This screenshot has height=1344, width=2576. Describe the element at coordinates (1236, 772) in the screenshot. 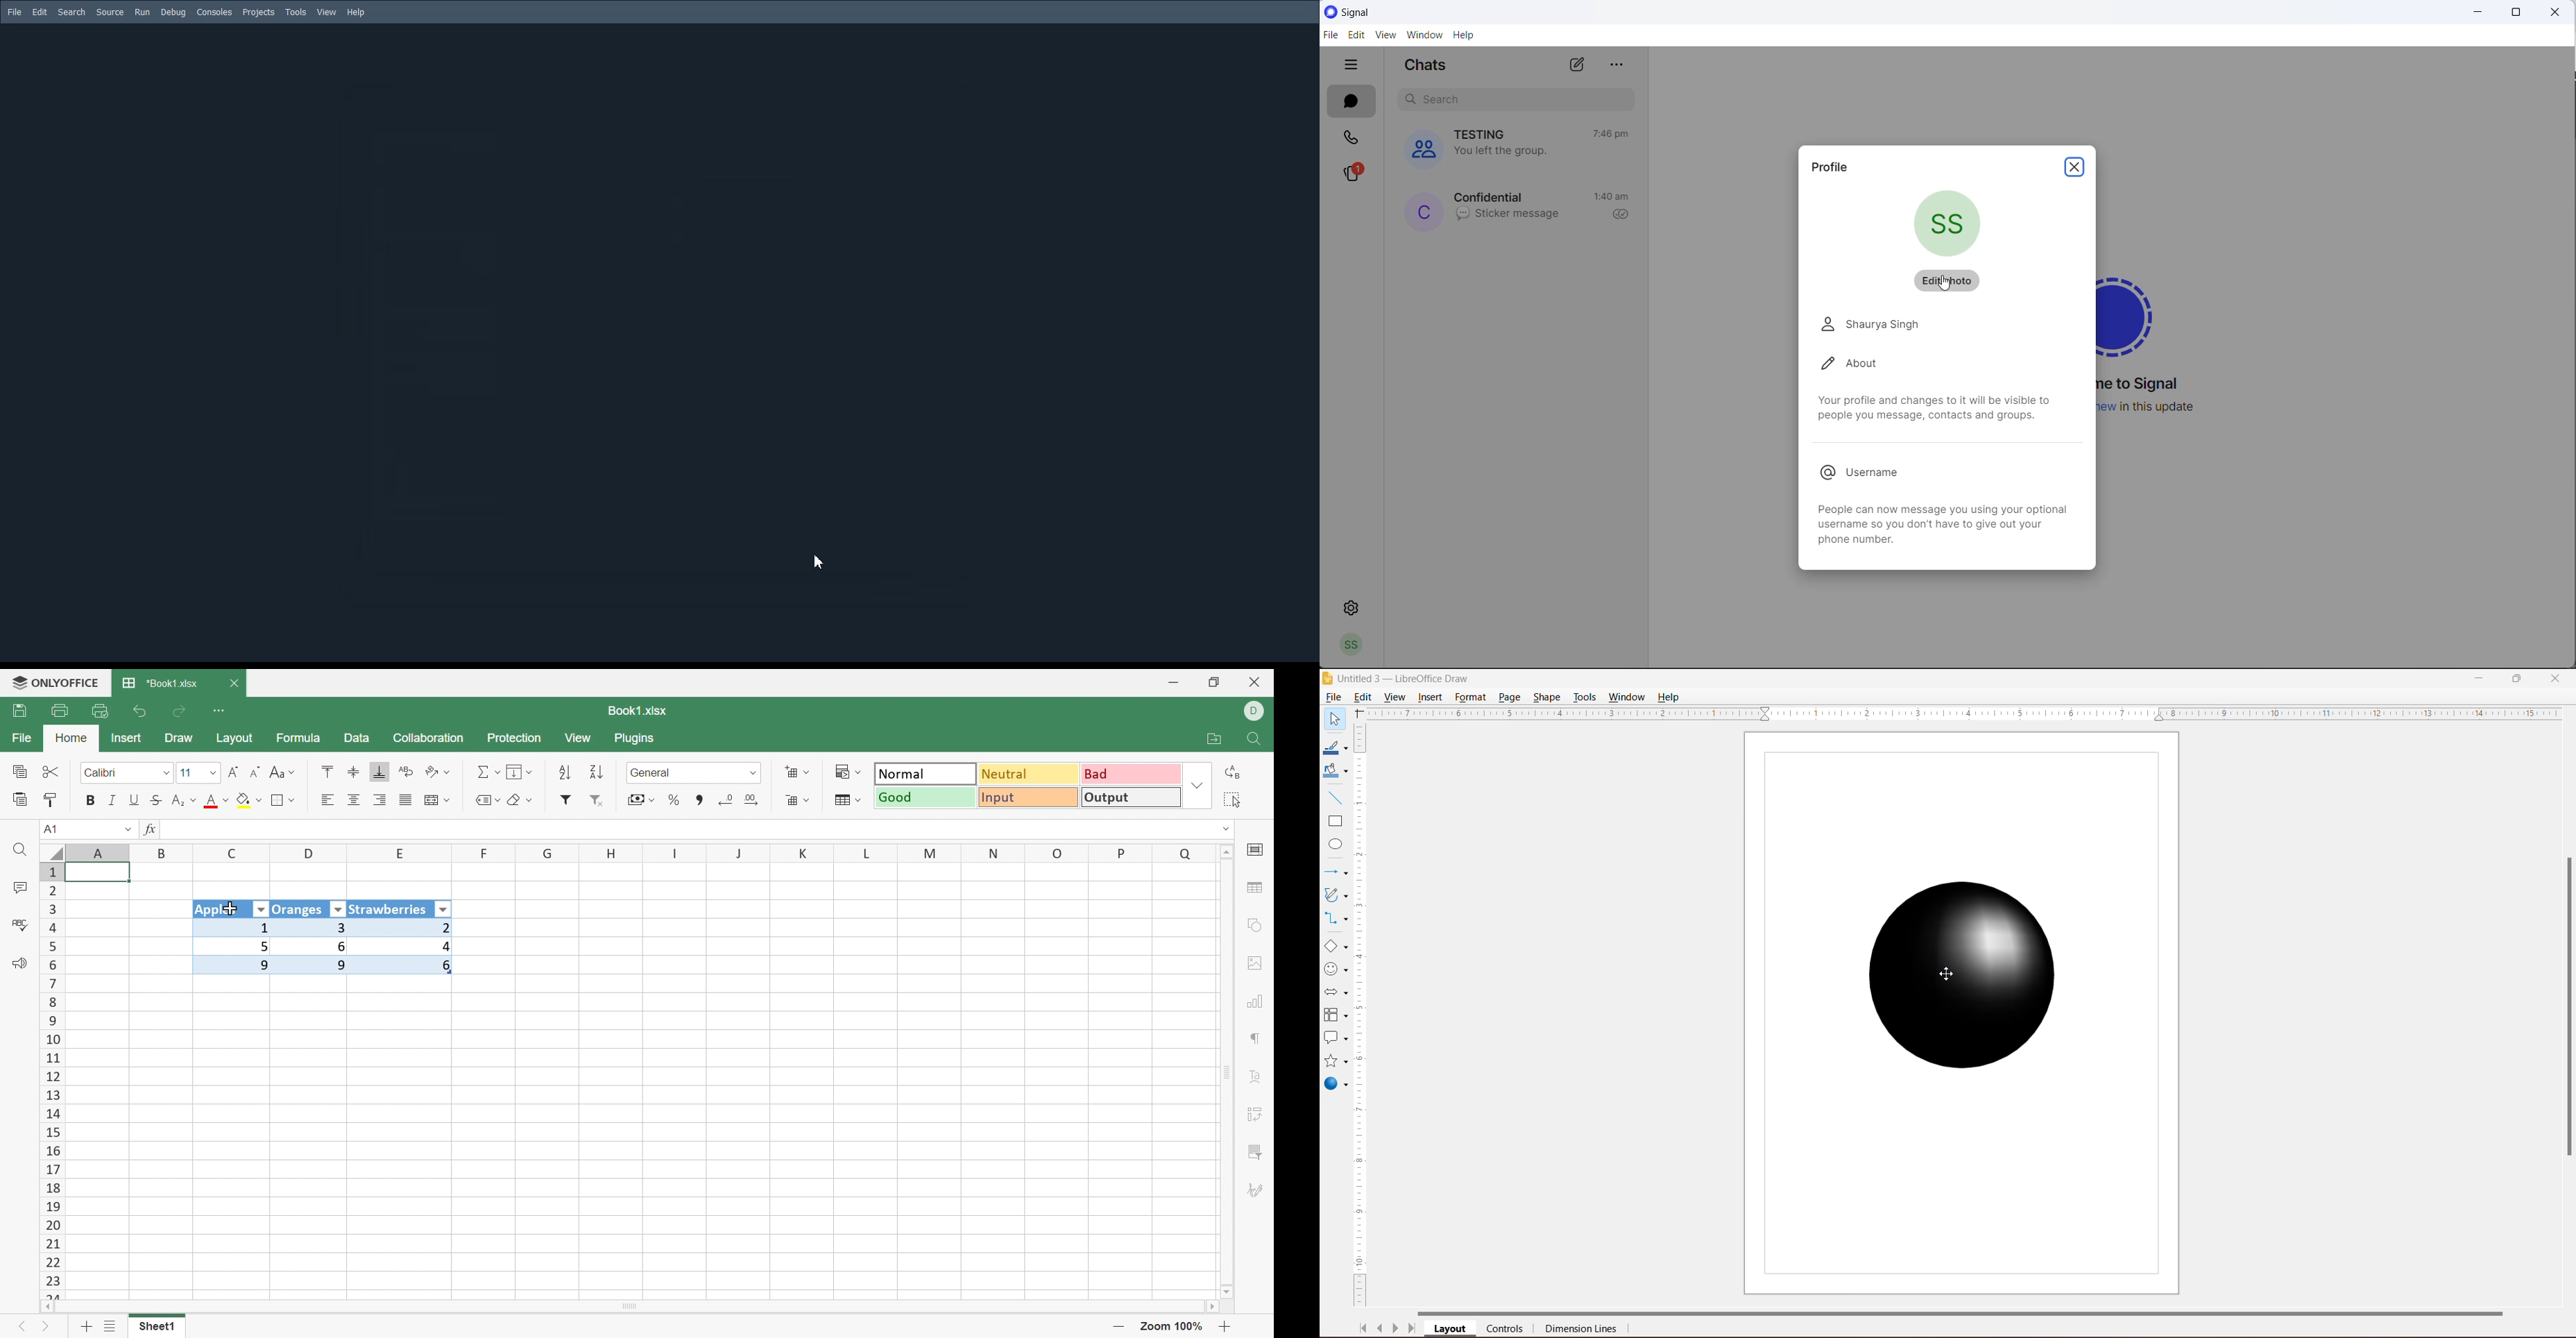

I see `Replace` at that location.